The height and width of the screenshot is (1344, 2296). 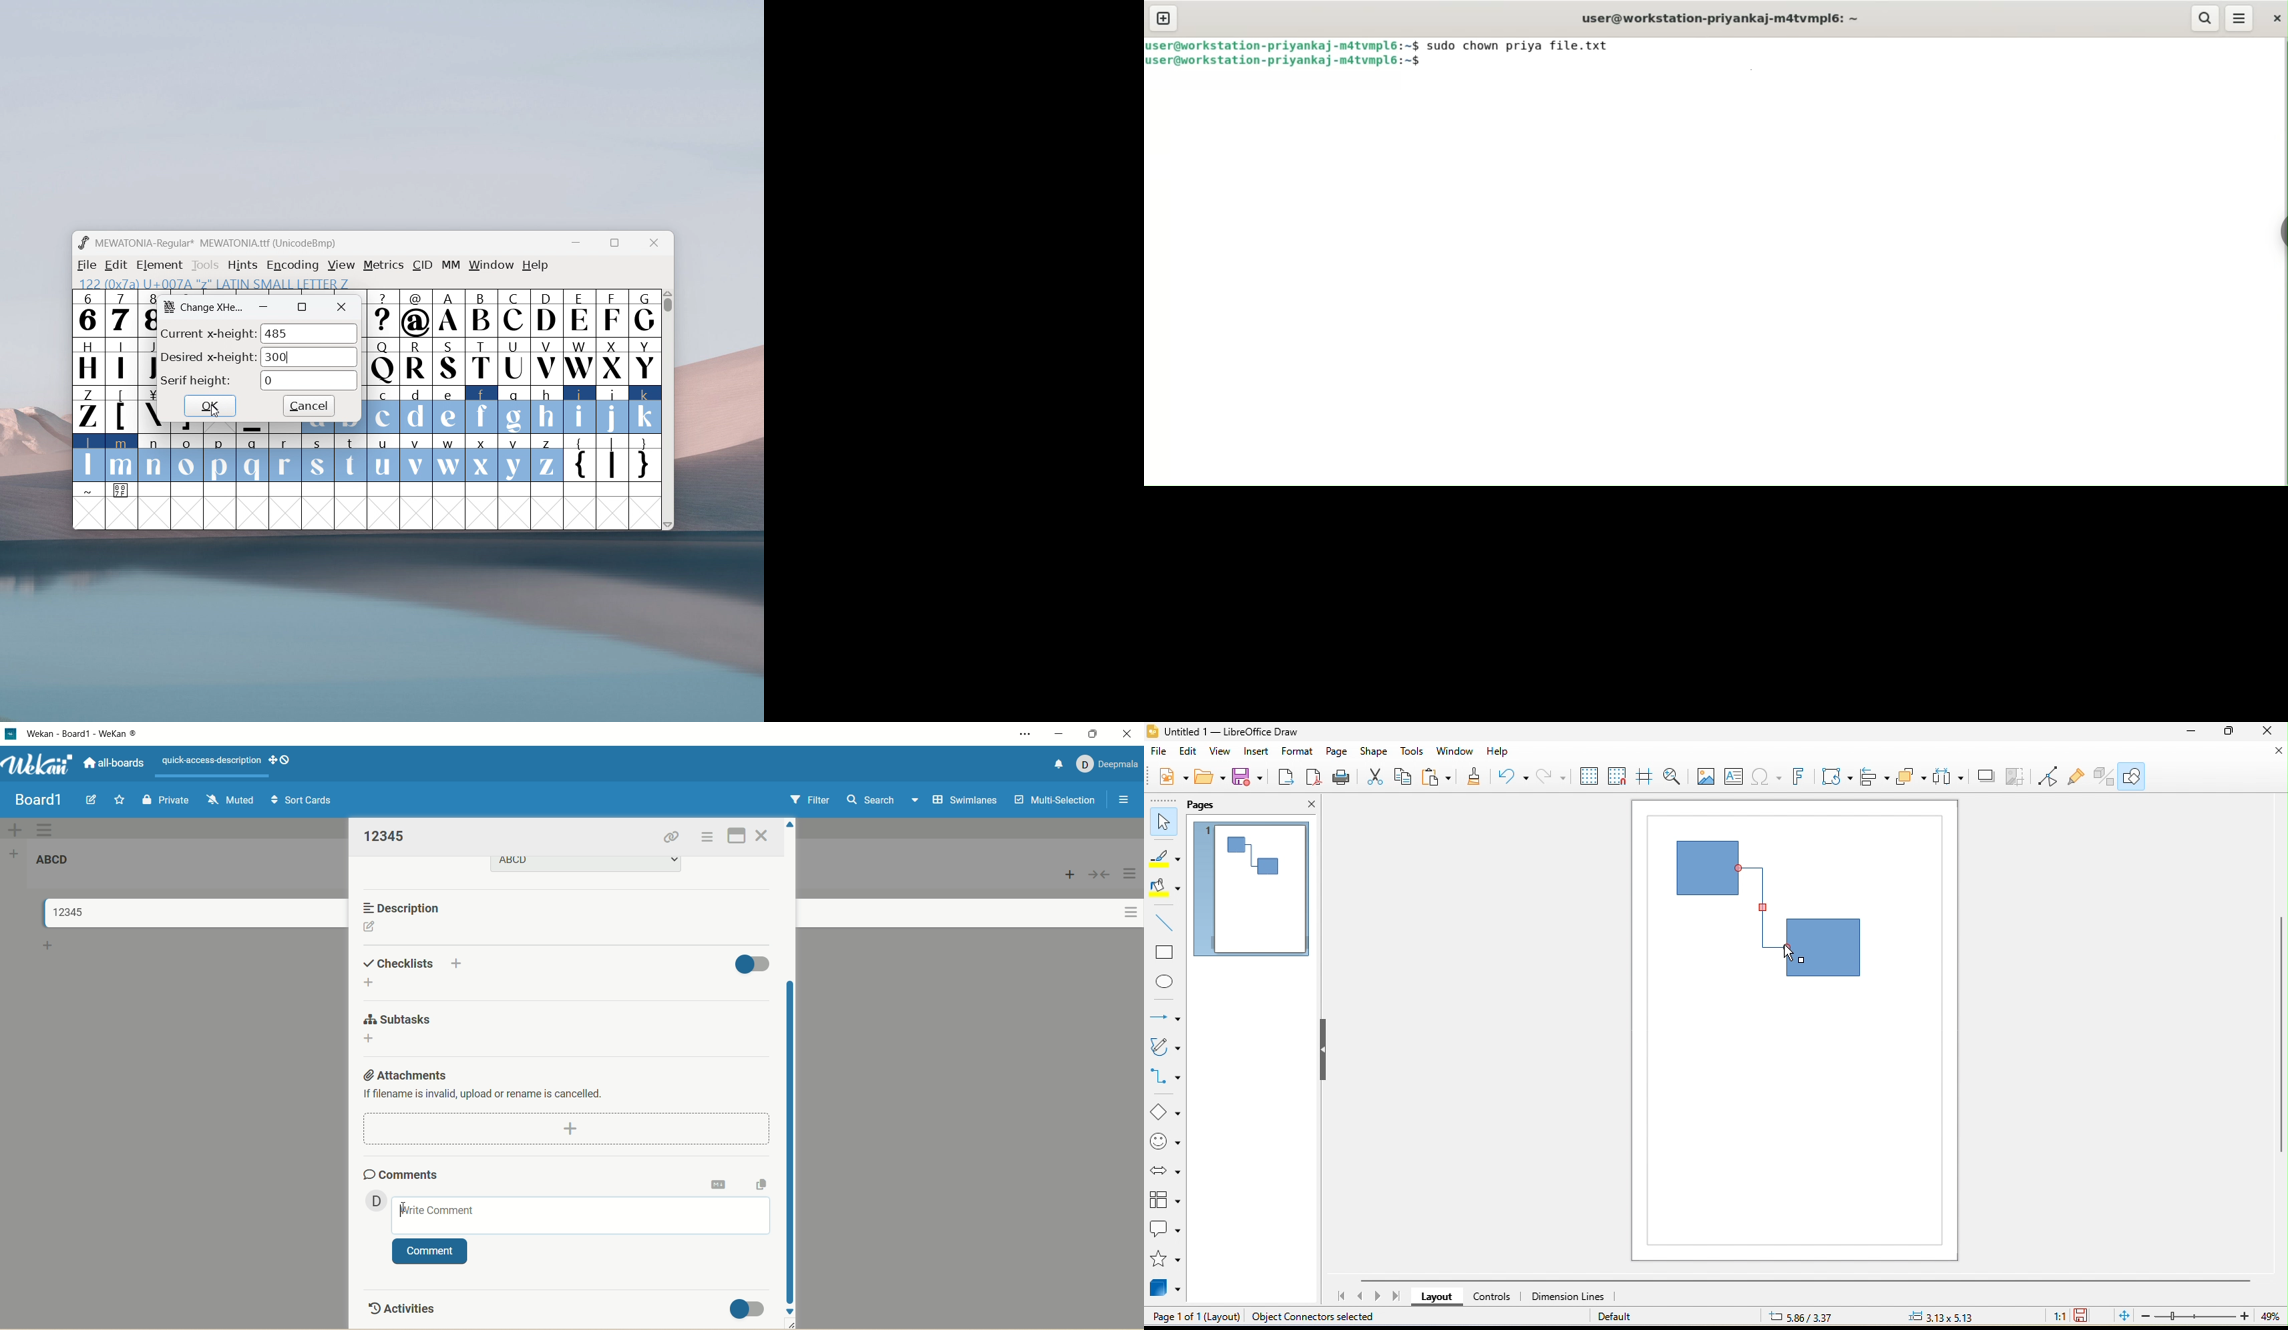 I want to click on shadow, so click(x=1984, y=777).